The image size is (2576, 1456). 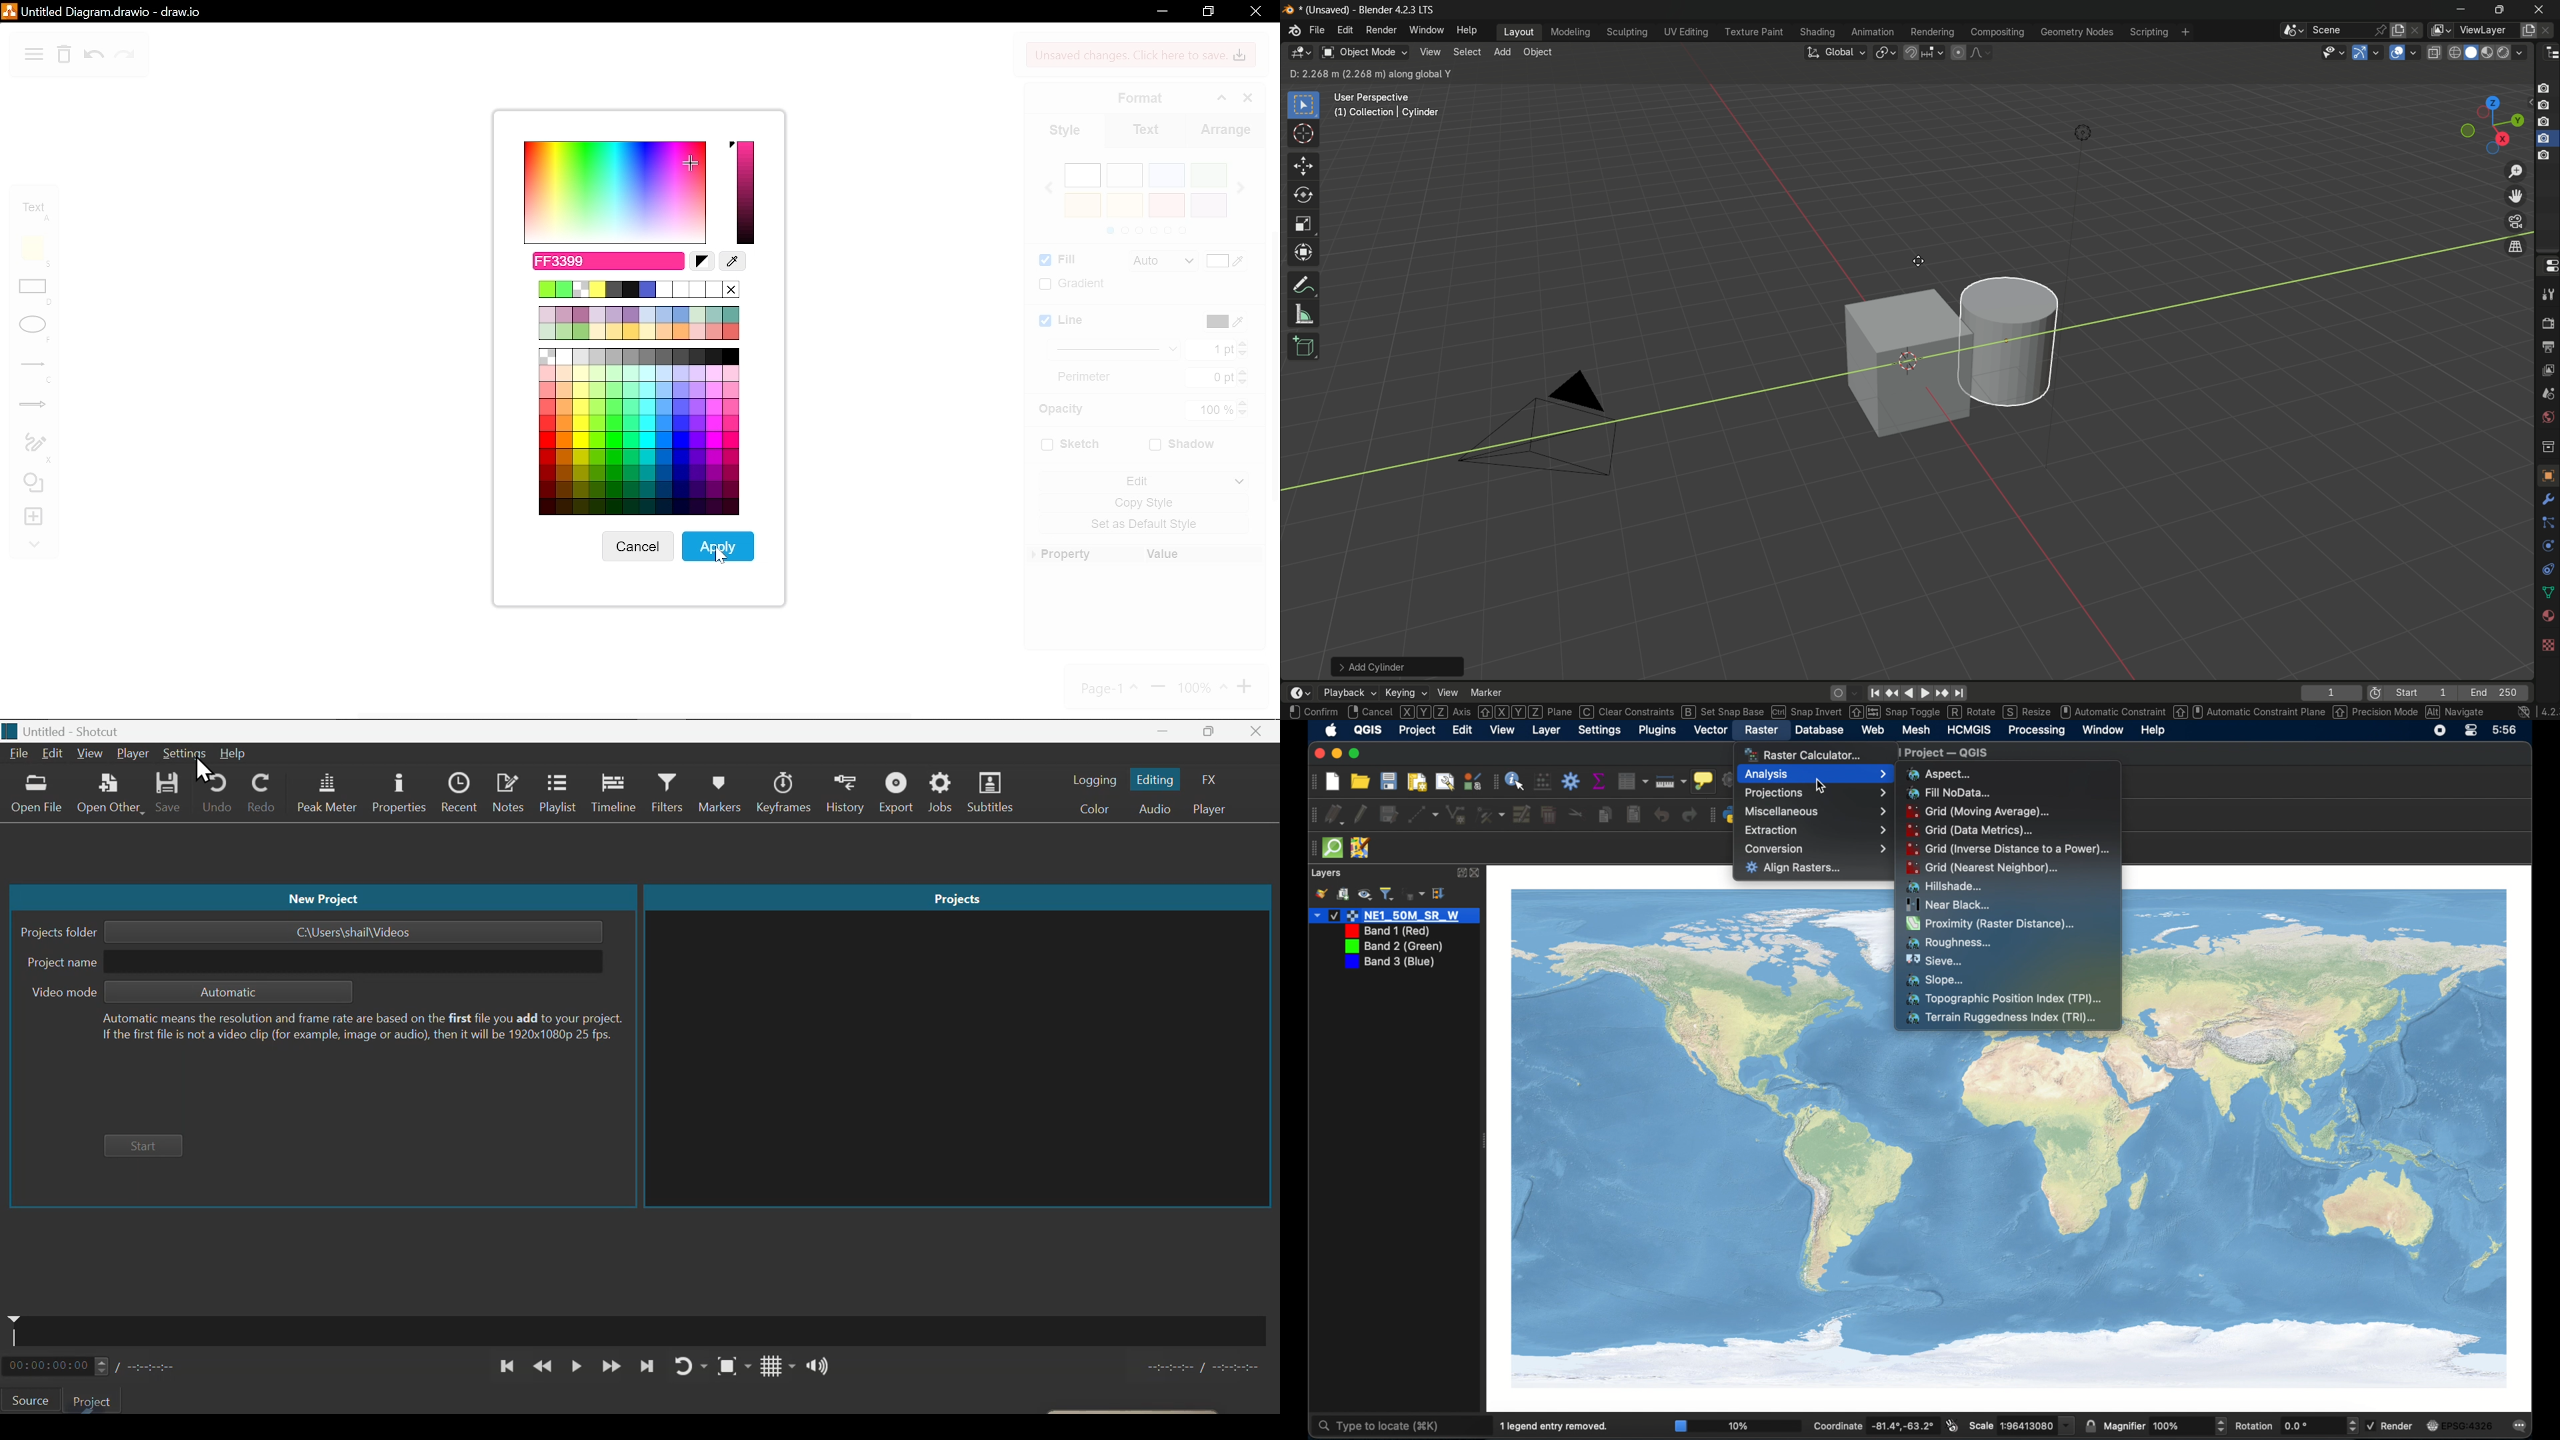 What do you see at coordinates (1983, 812) in the screenshot?
I see `grid (moving average)` at bounding box center [1983, 812].